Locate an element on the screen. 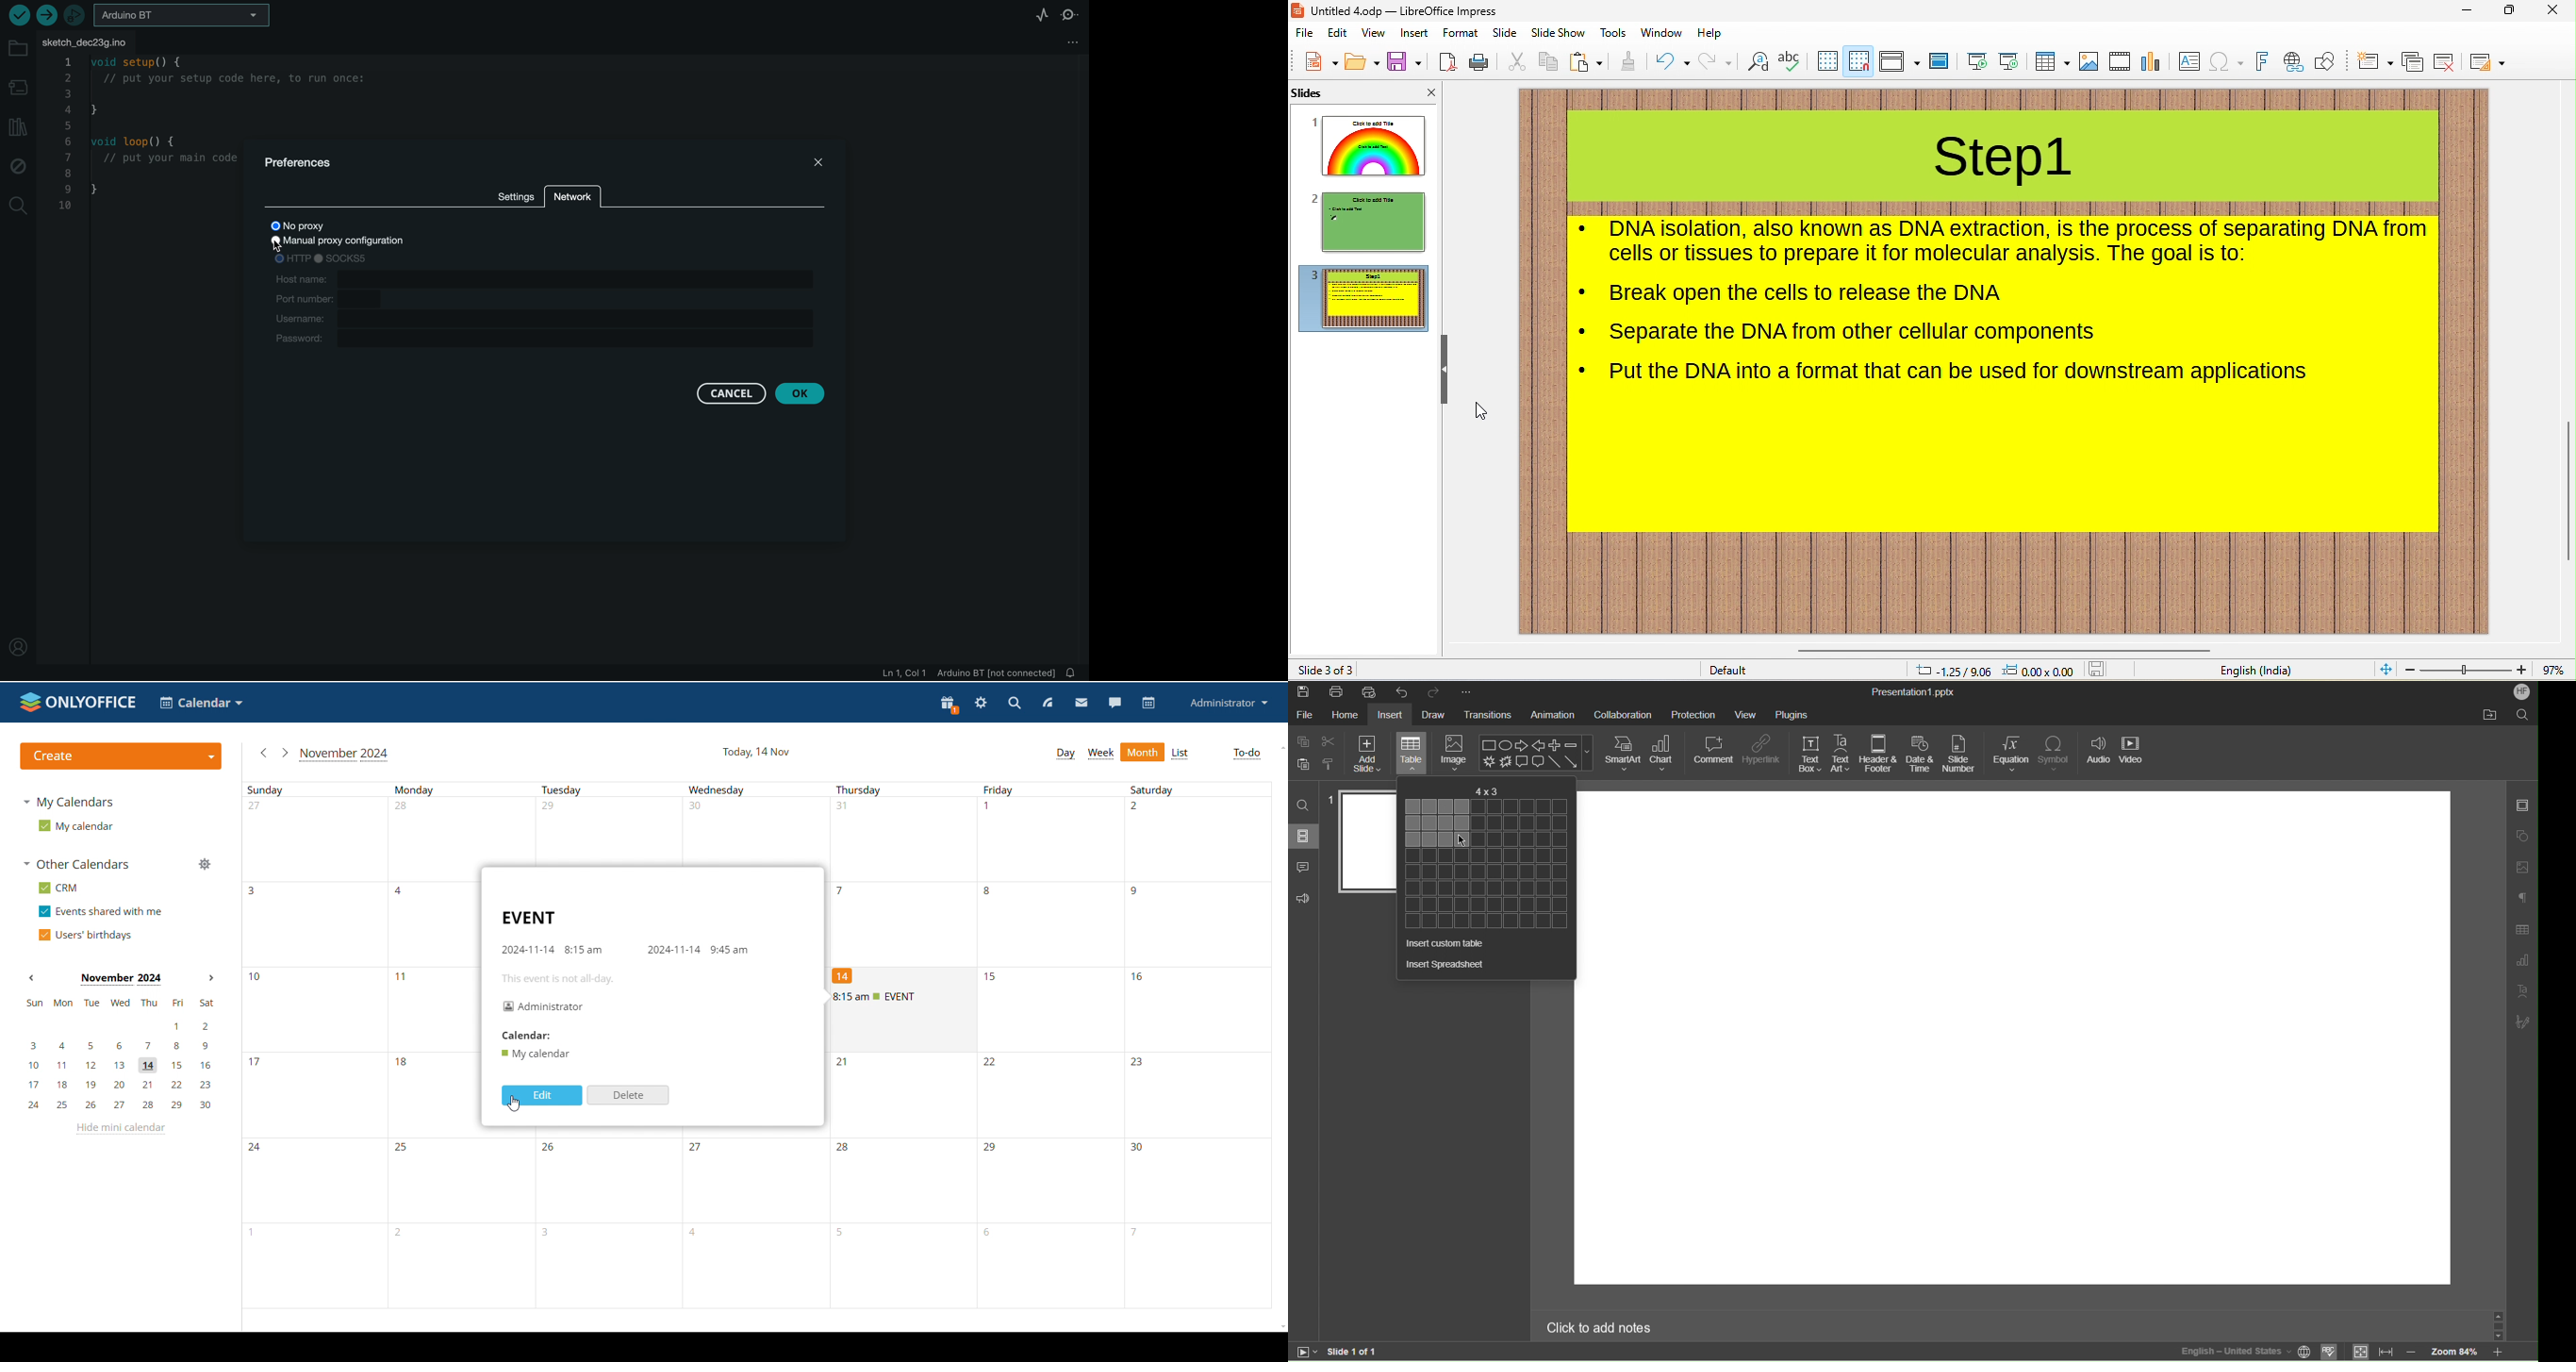  Copy is located at coordinates (1304, 741).